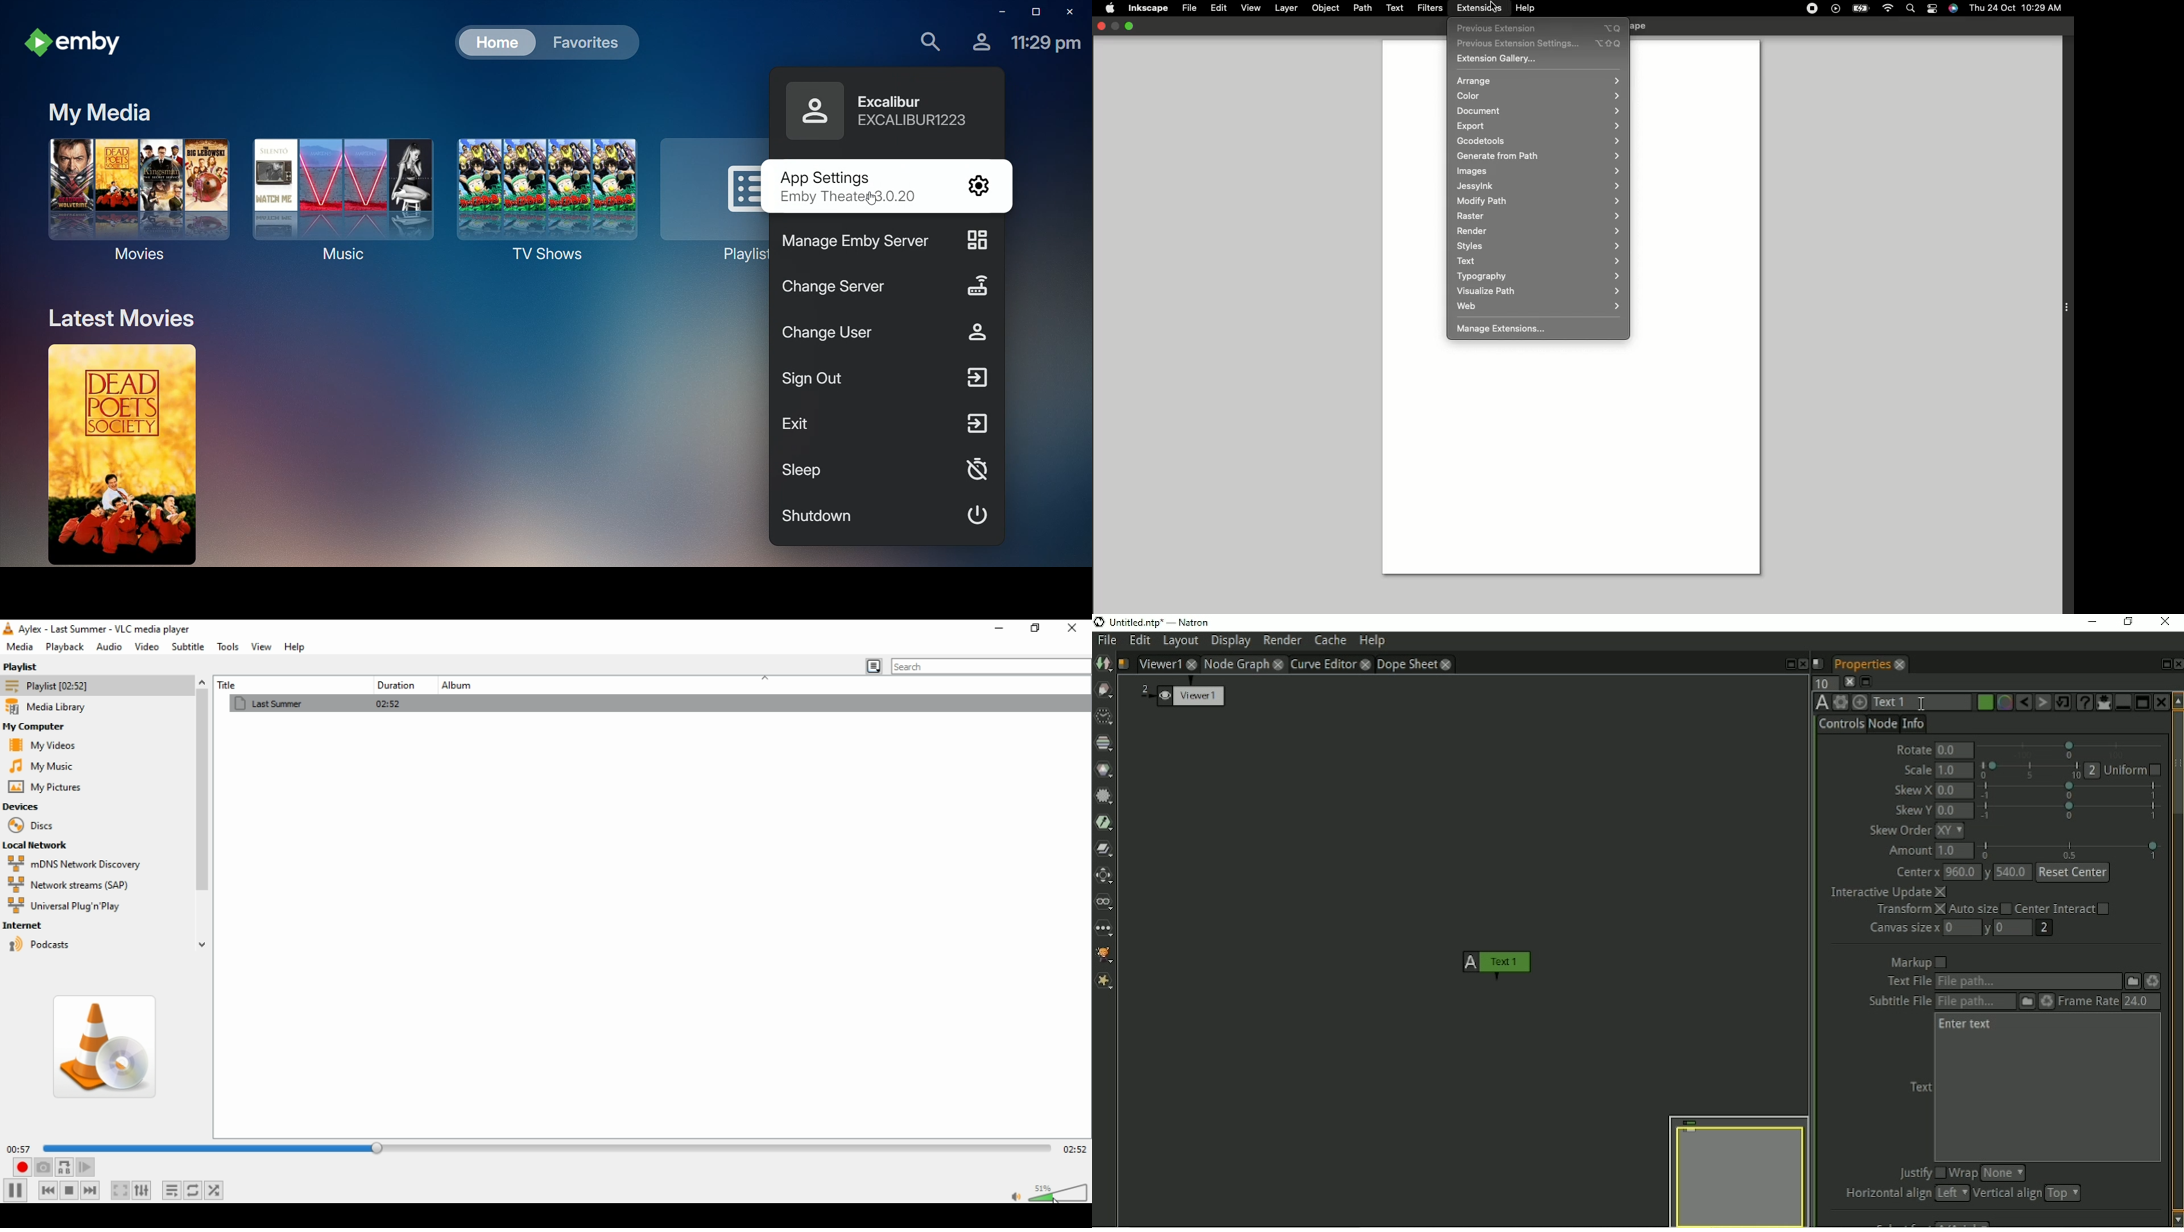 The image size is (2184, 1232). Describe the element at coordinates (1540, 156) in the screenshot. I see `Generate from path` at that location.